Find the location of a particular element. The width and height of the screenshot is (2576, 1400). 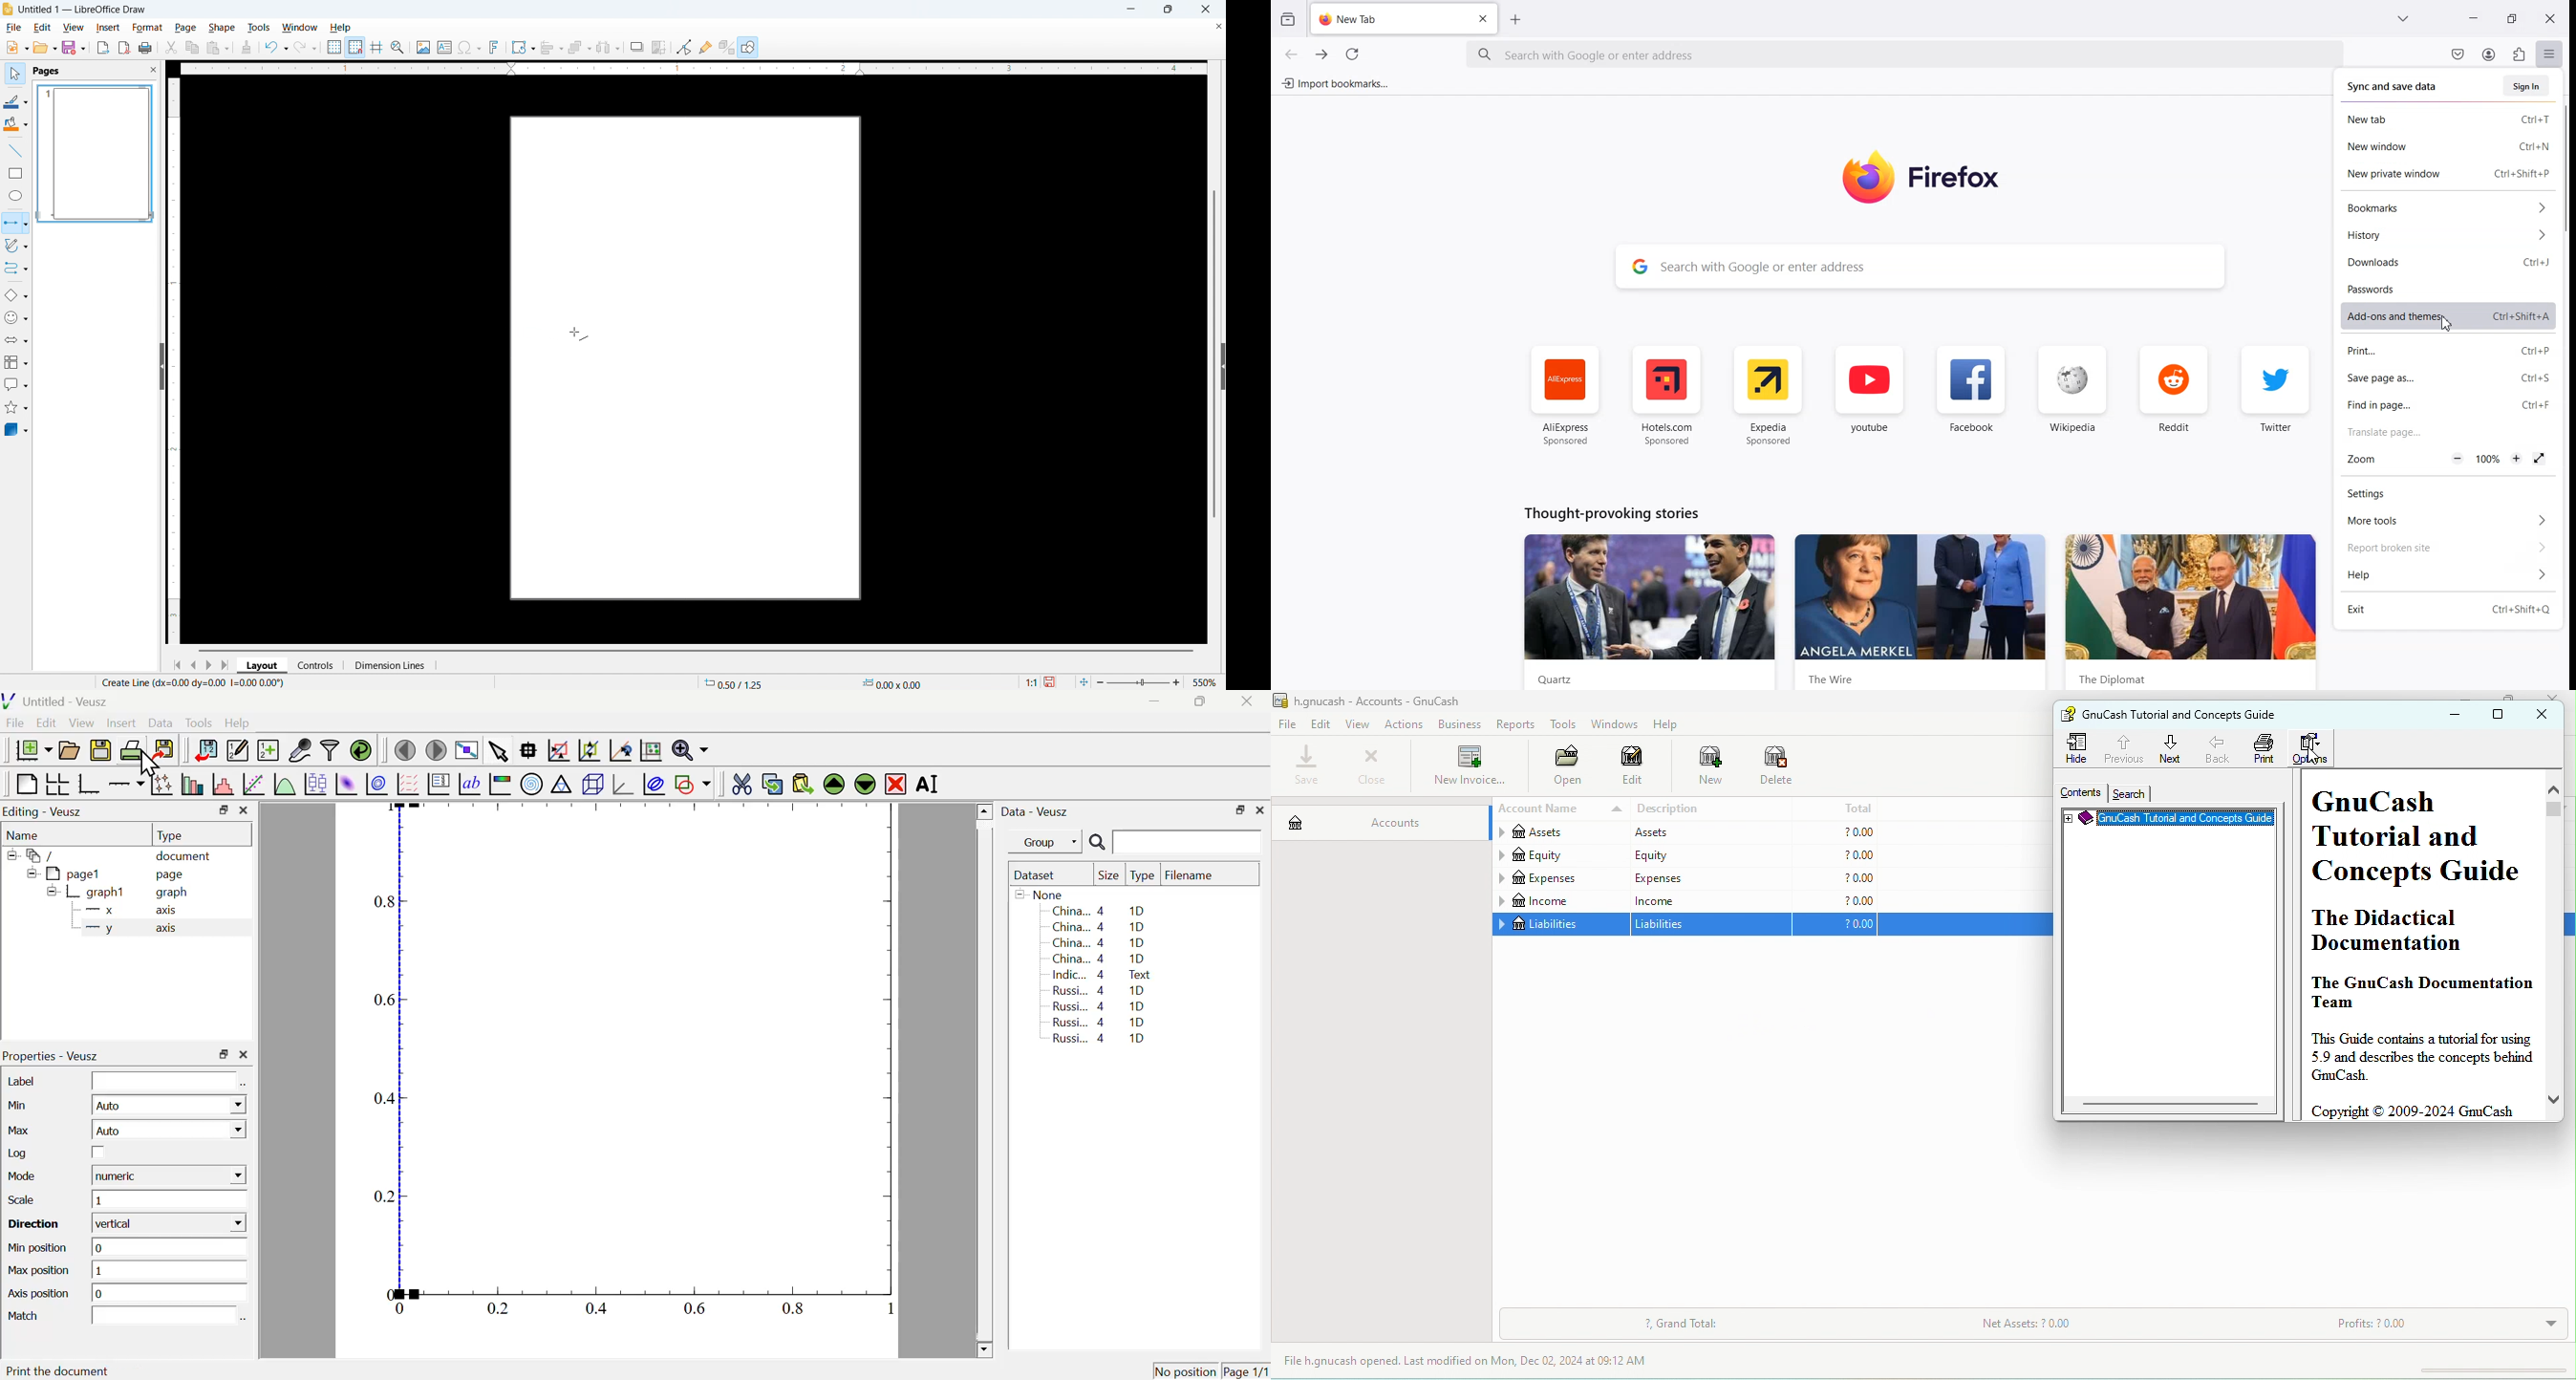

Help is located at coordinates (238, 723).